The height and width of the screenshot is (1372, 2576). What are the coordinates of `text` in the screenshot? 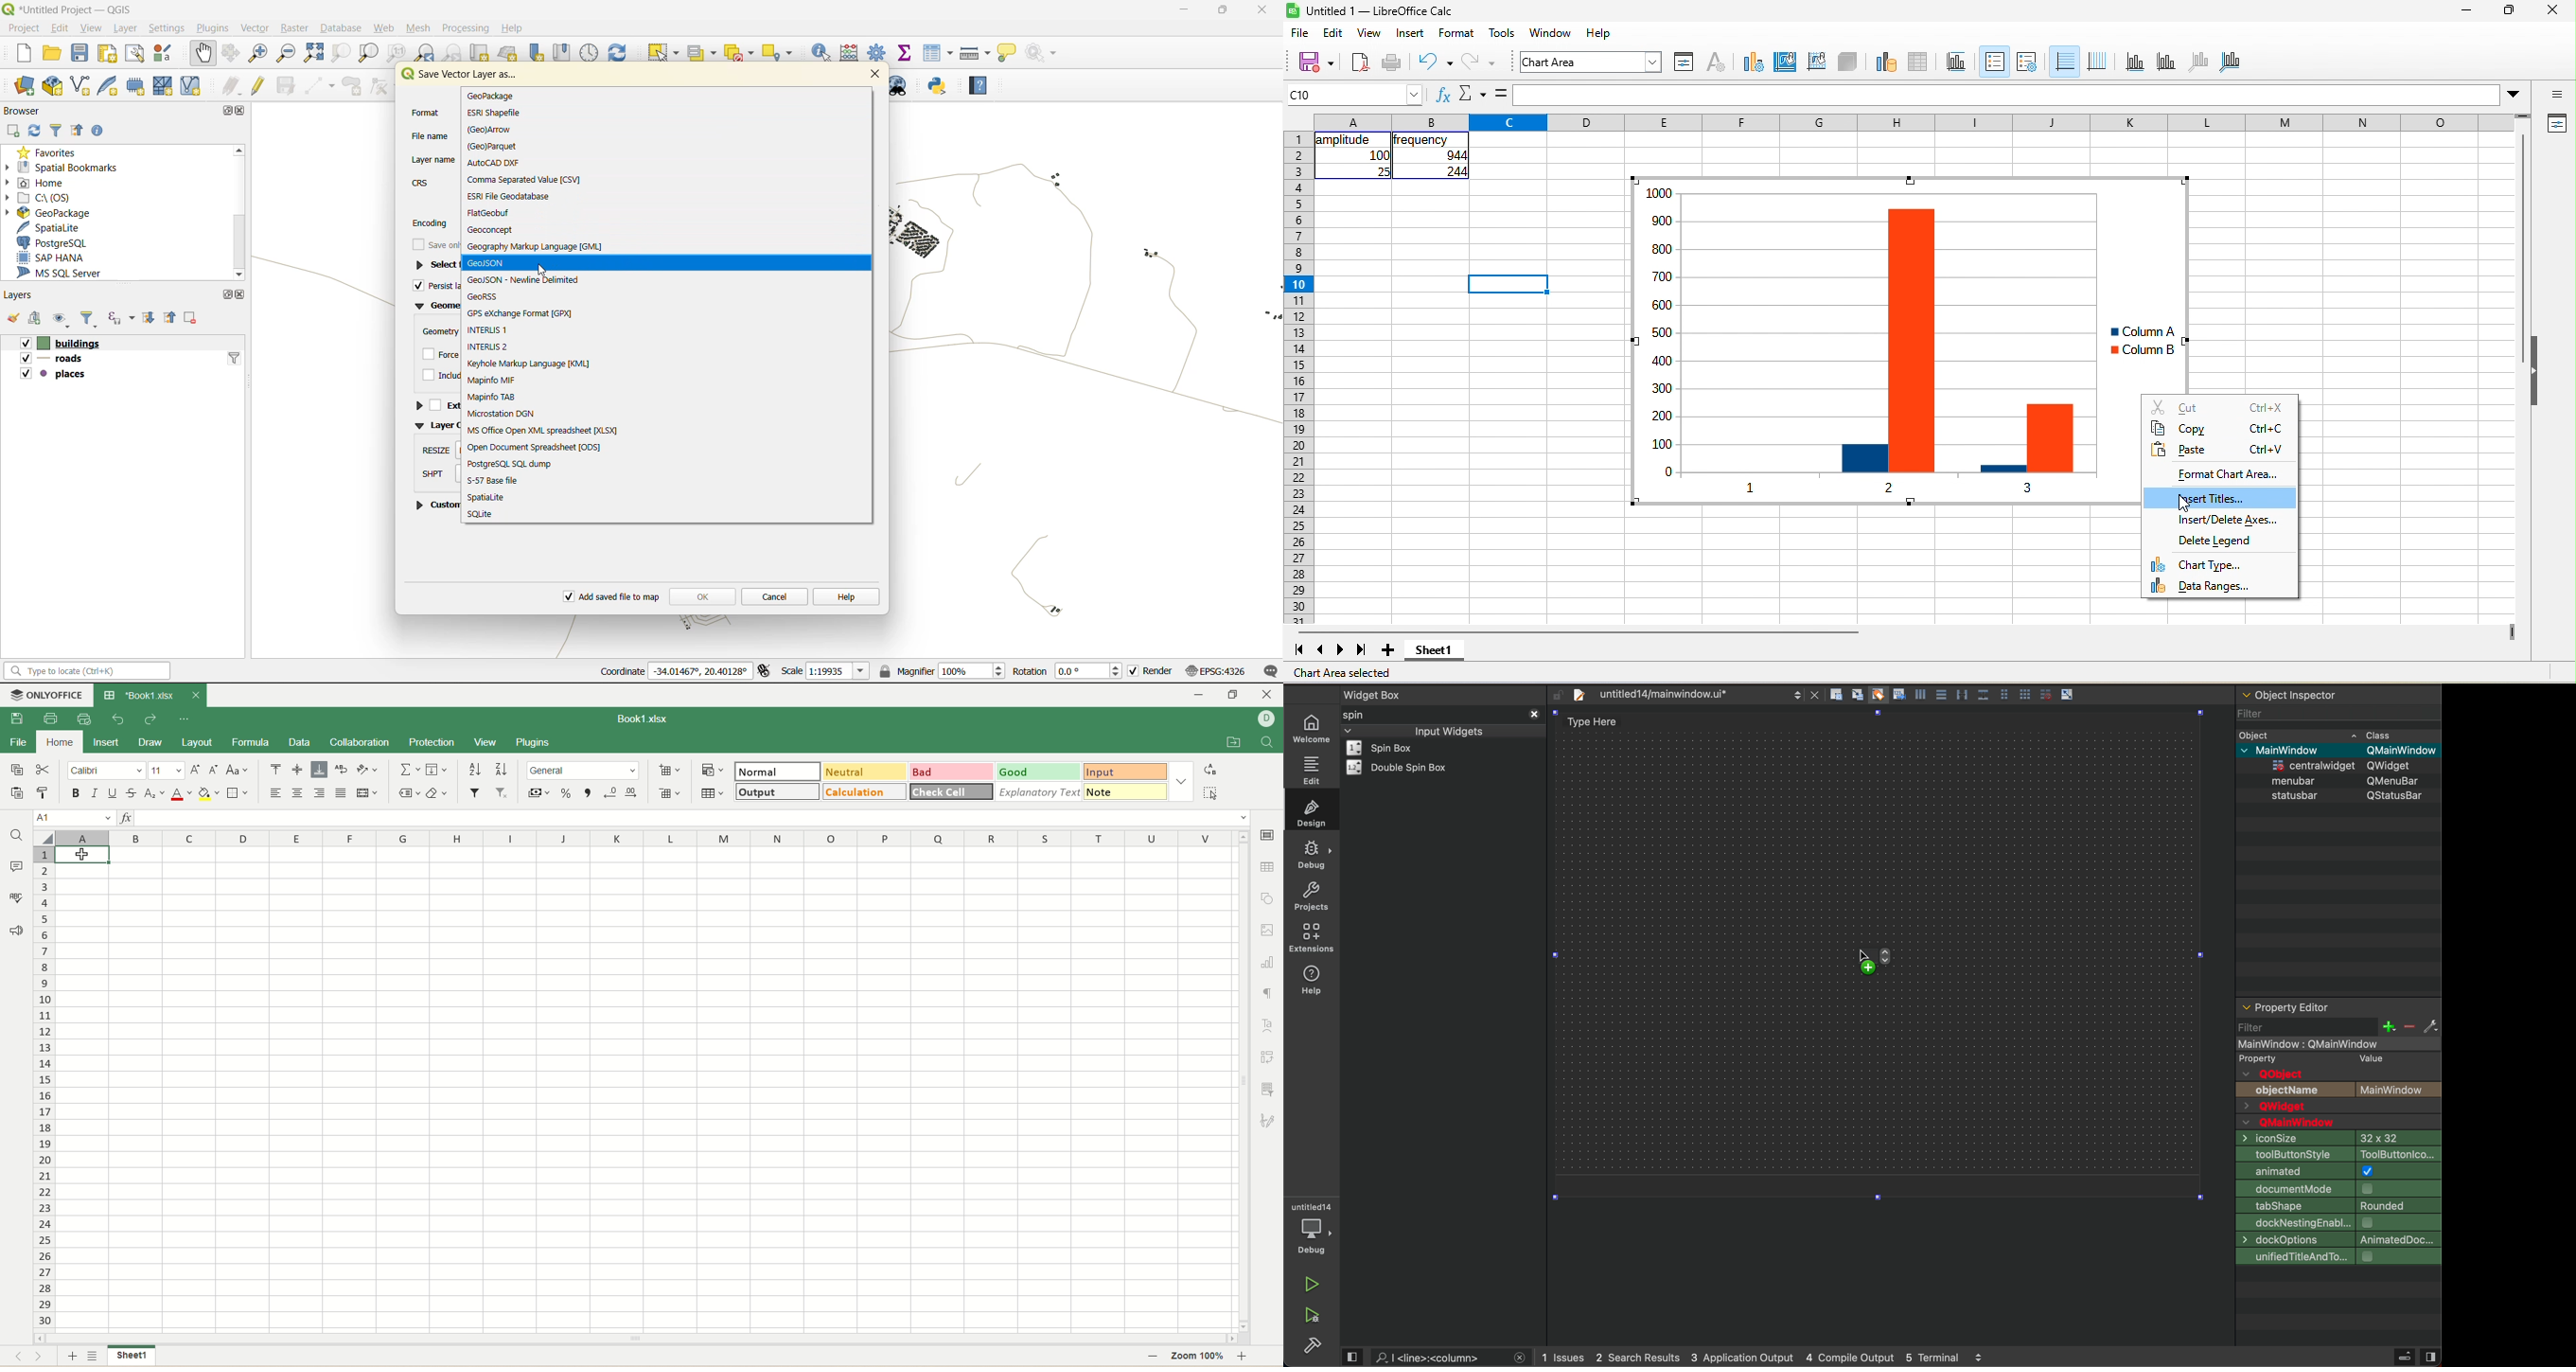 It's located at (2368, 1057).